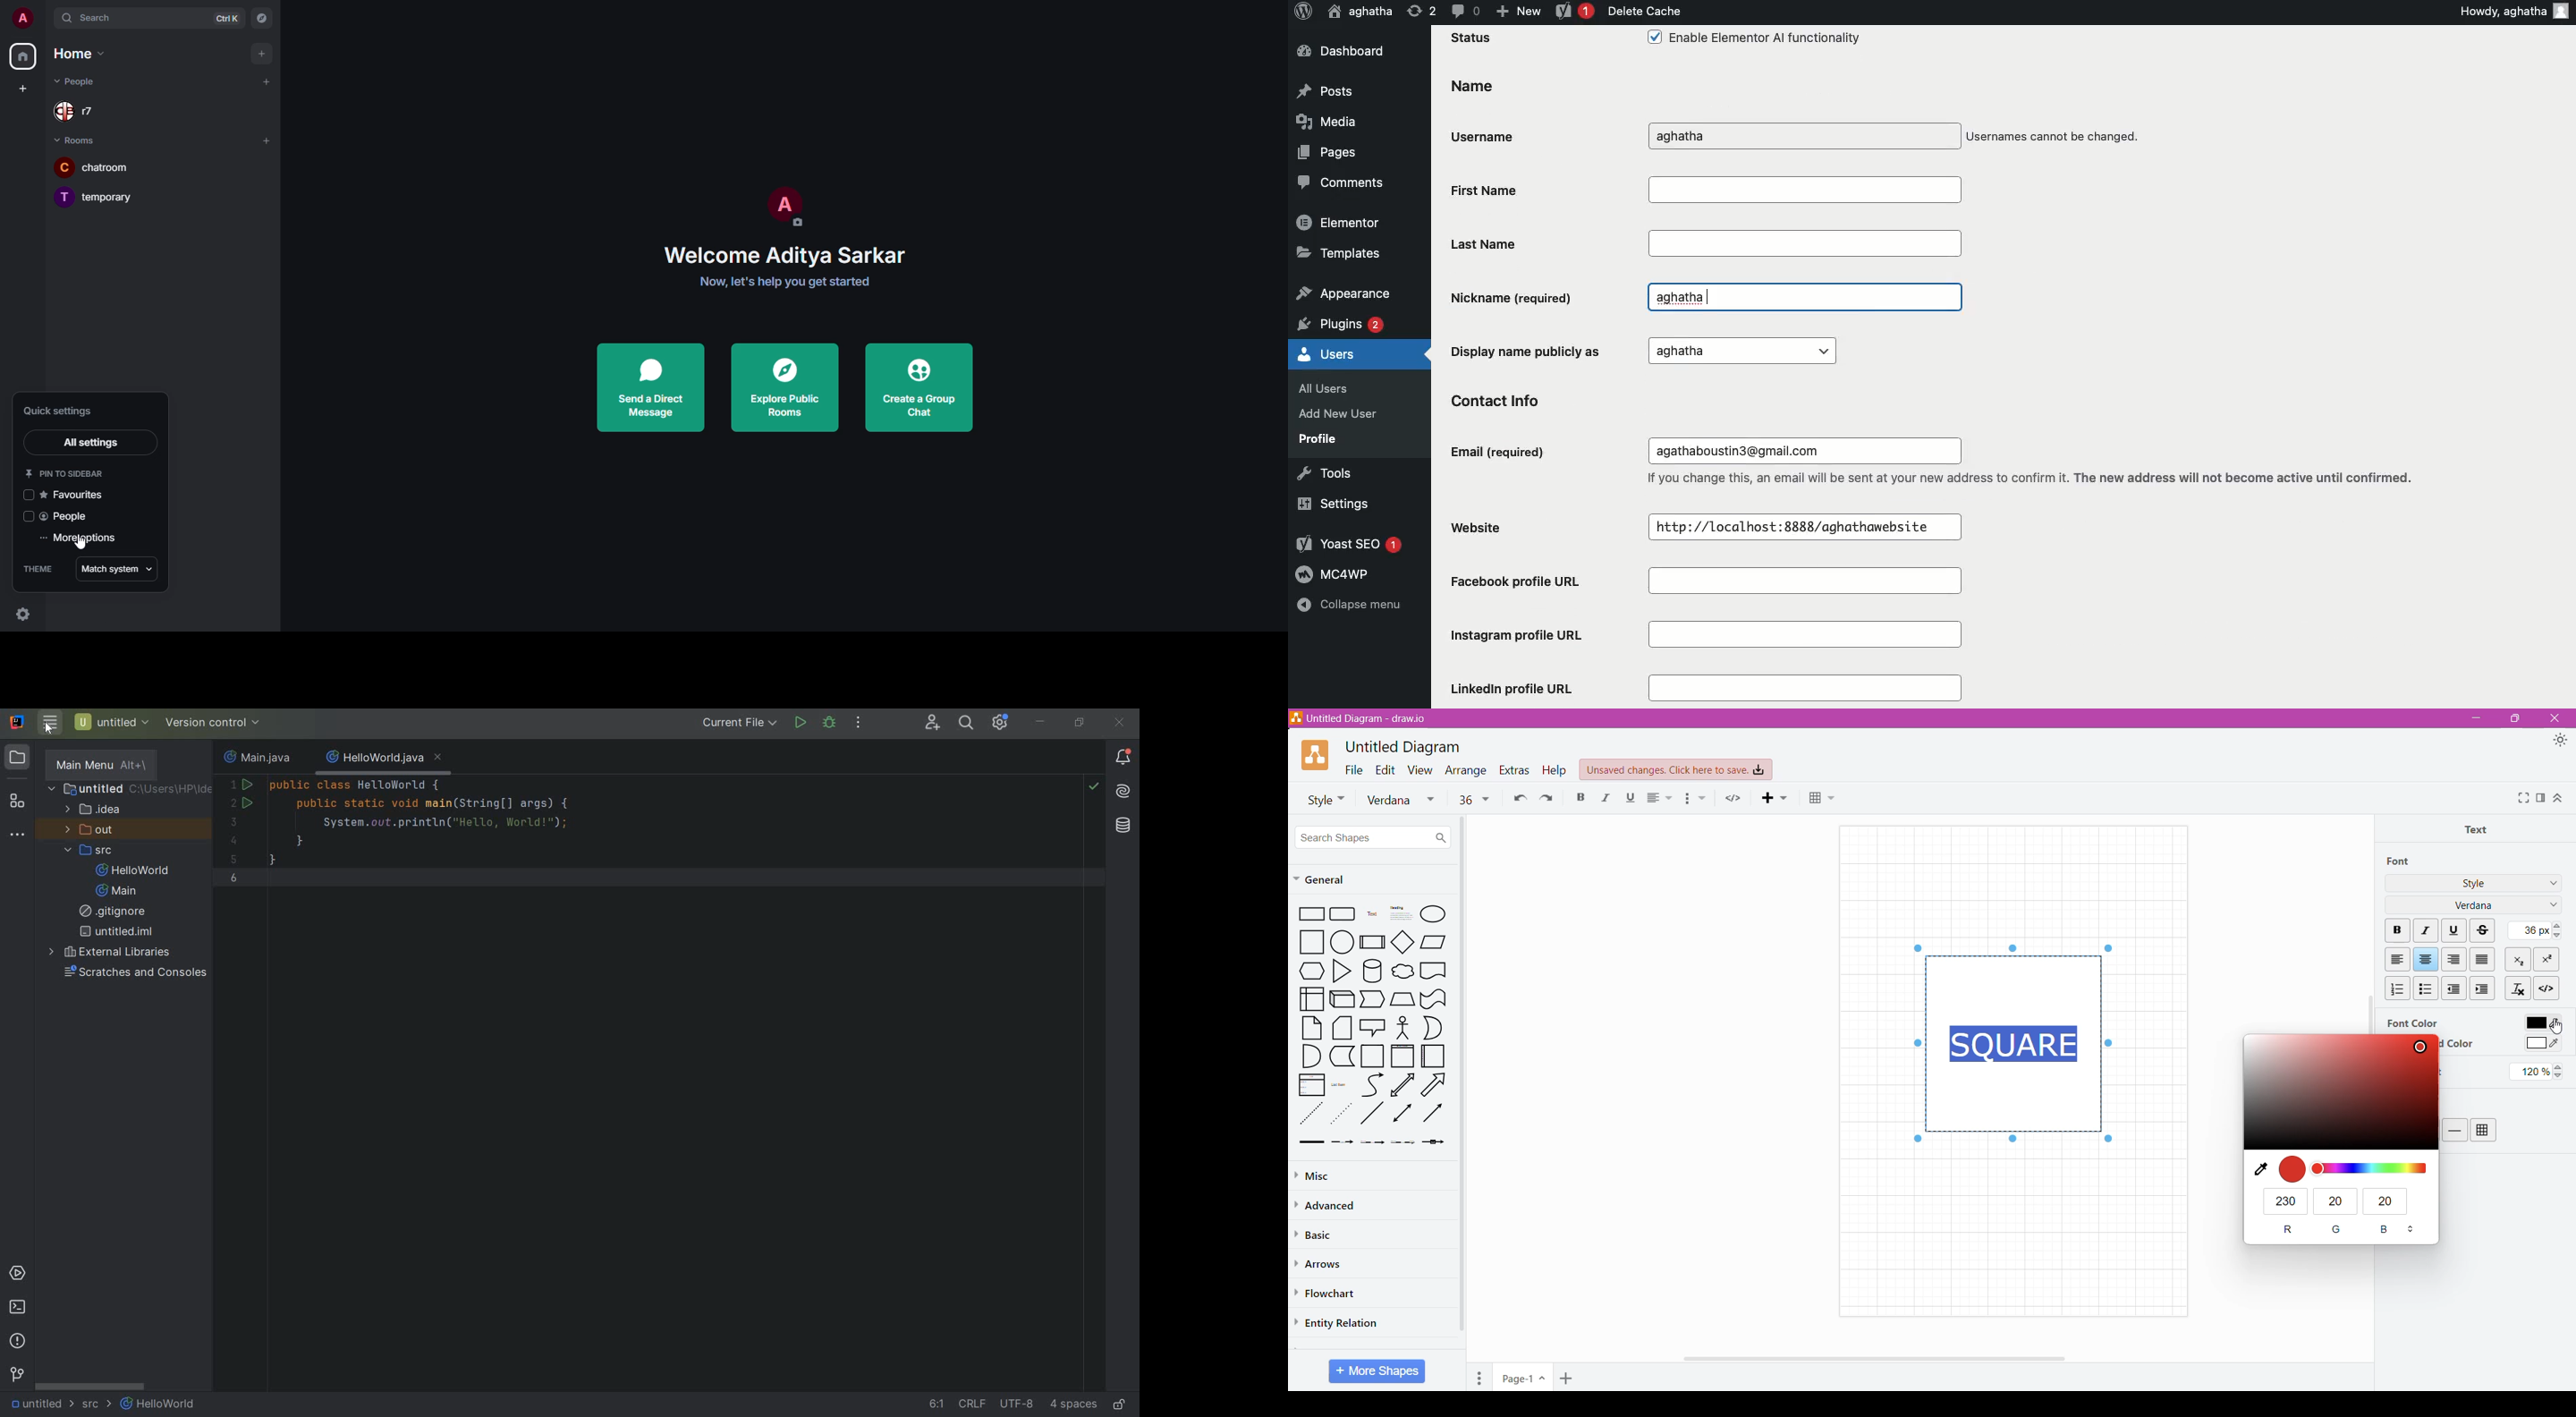  What do you see at coordinates (383, 757) in the screenshot?
I see `HelloWorld.java(FILENAME)` at bounding box center [383, 757].